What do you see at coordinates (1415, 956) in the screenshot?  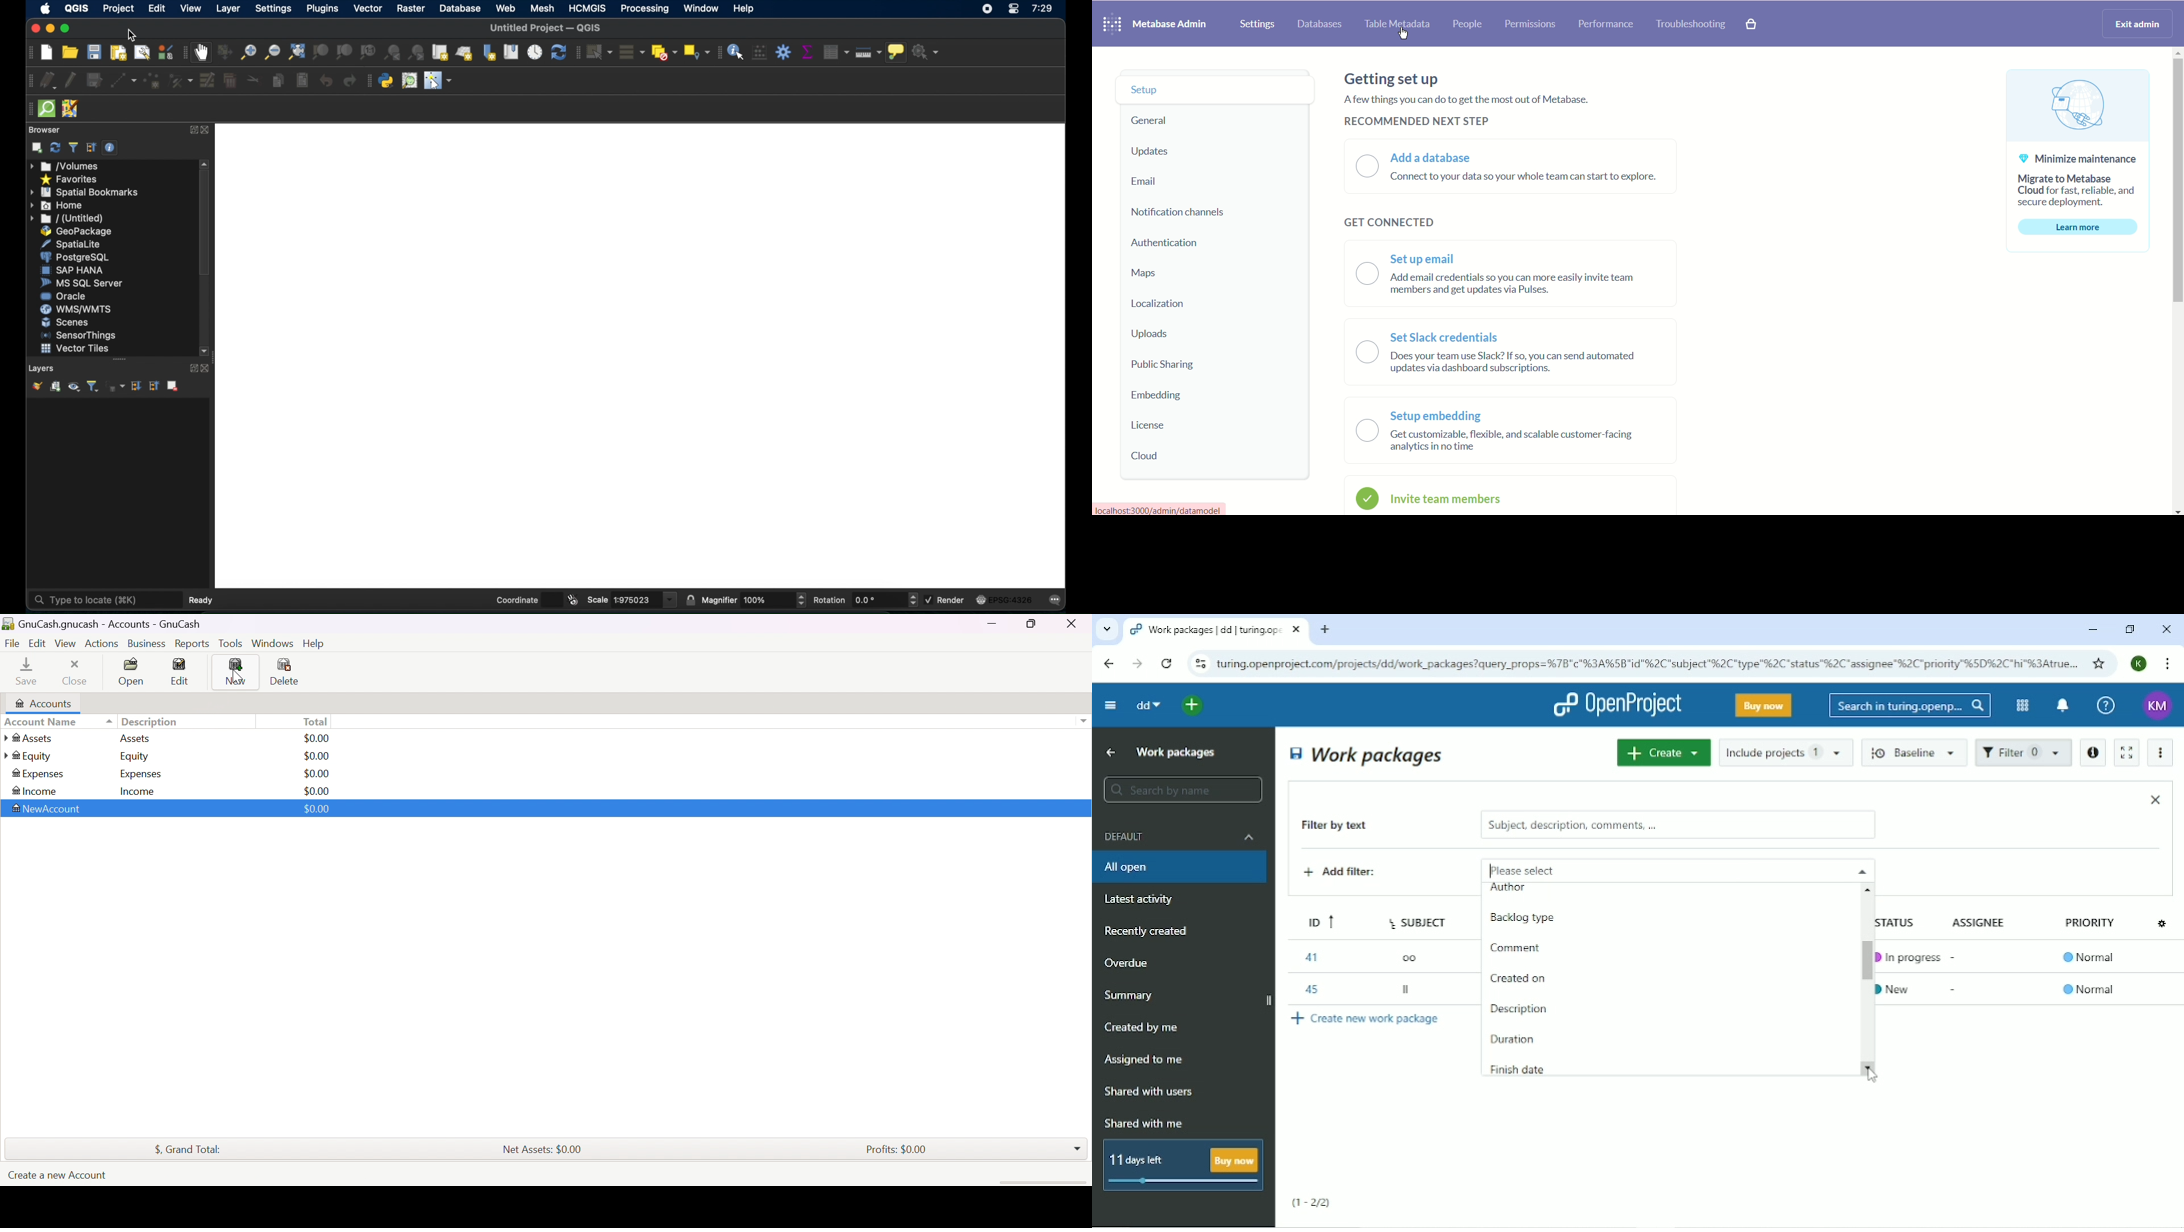 I see `oo` at bounding box center [1415, 956].